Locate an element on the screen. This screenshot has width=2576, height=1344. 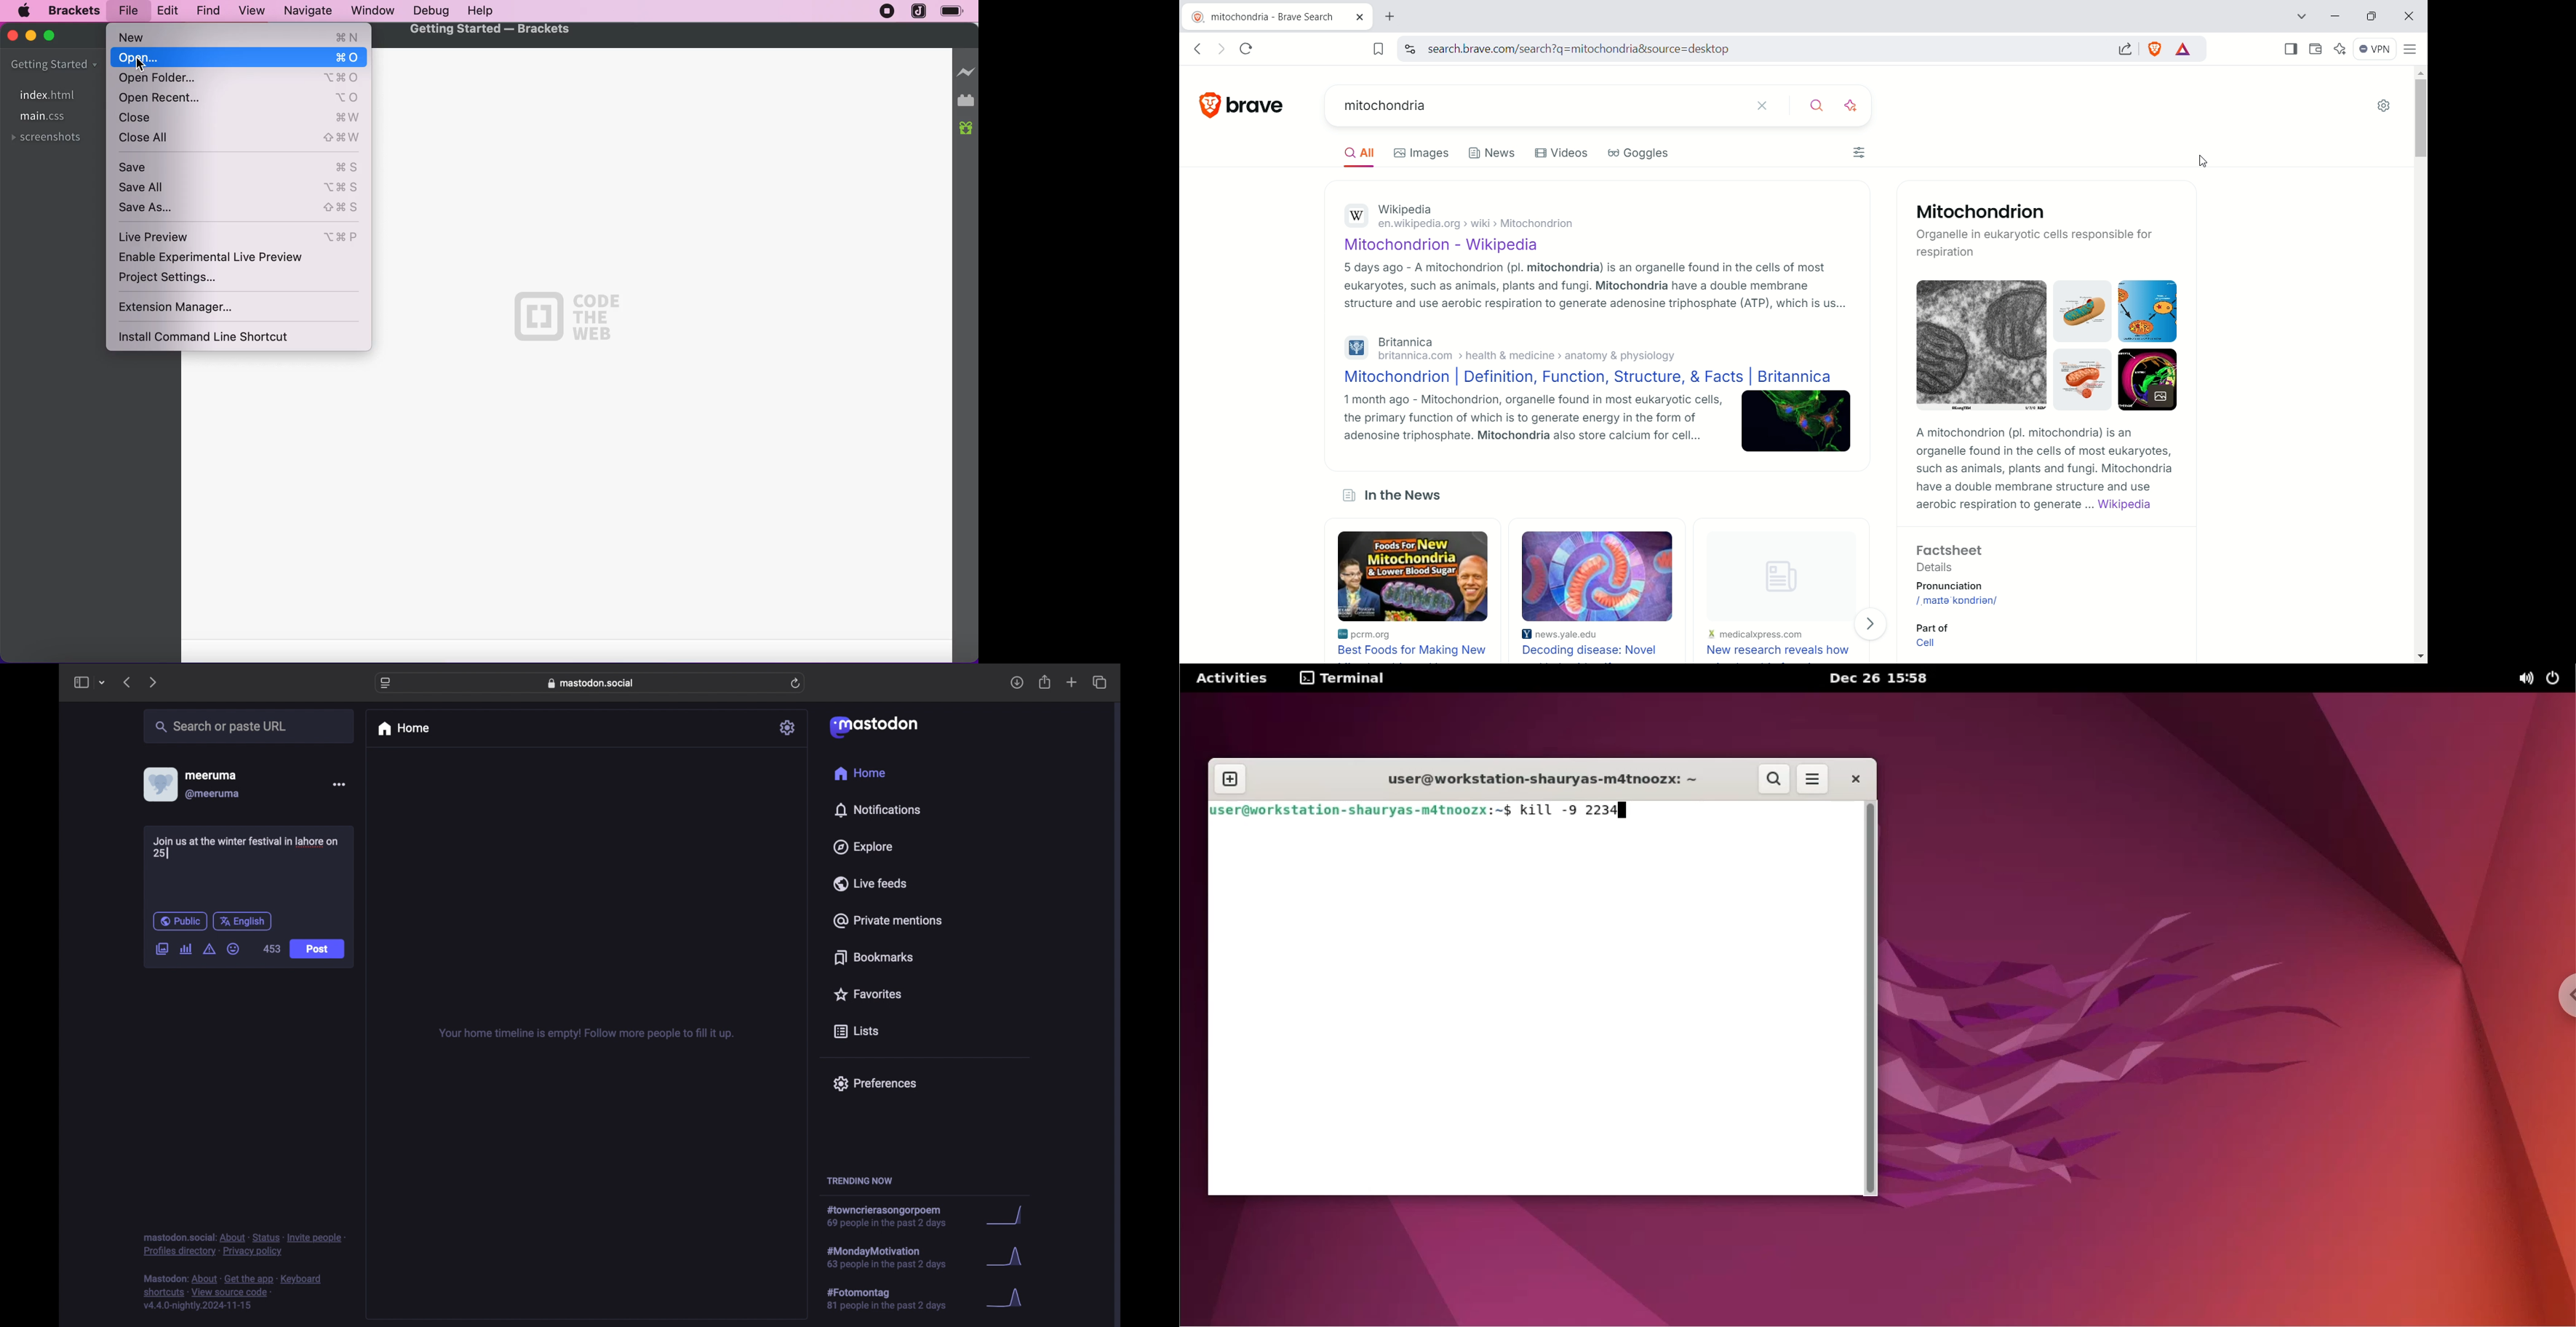
mac logo is located at coordinates (23, 12).